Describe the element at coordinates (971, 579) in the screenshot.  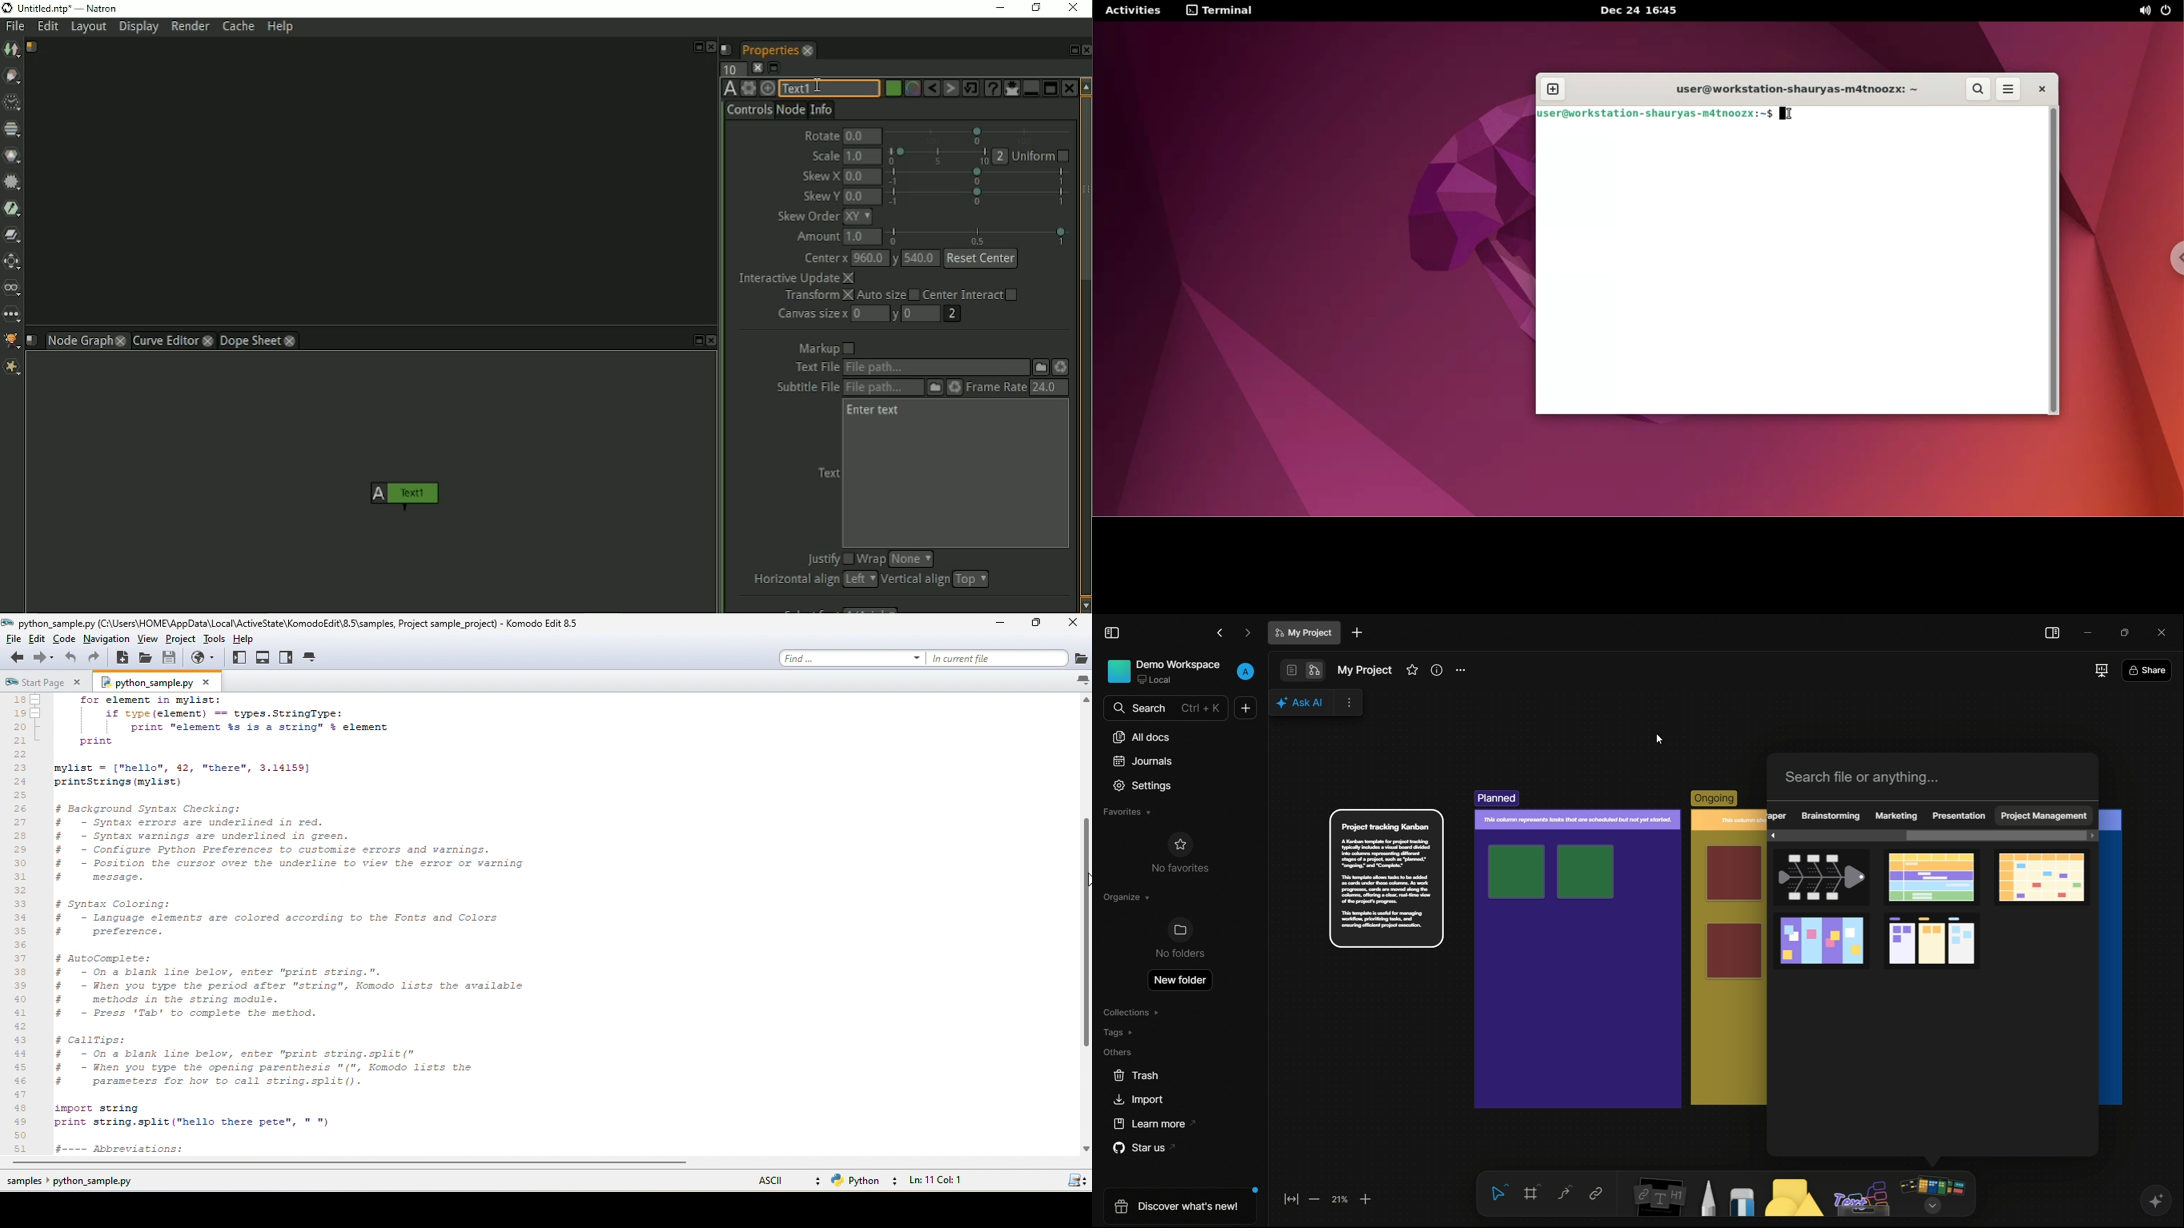
I see `top` at that location.